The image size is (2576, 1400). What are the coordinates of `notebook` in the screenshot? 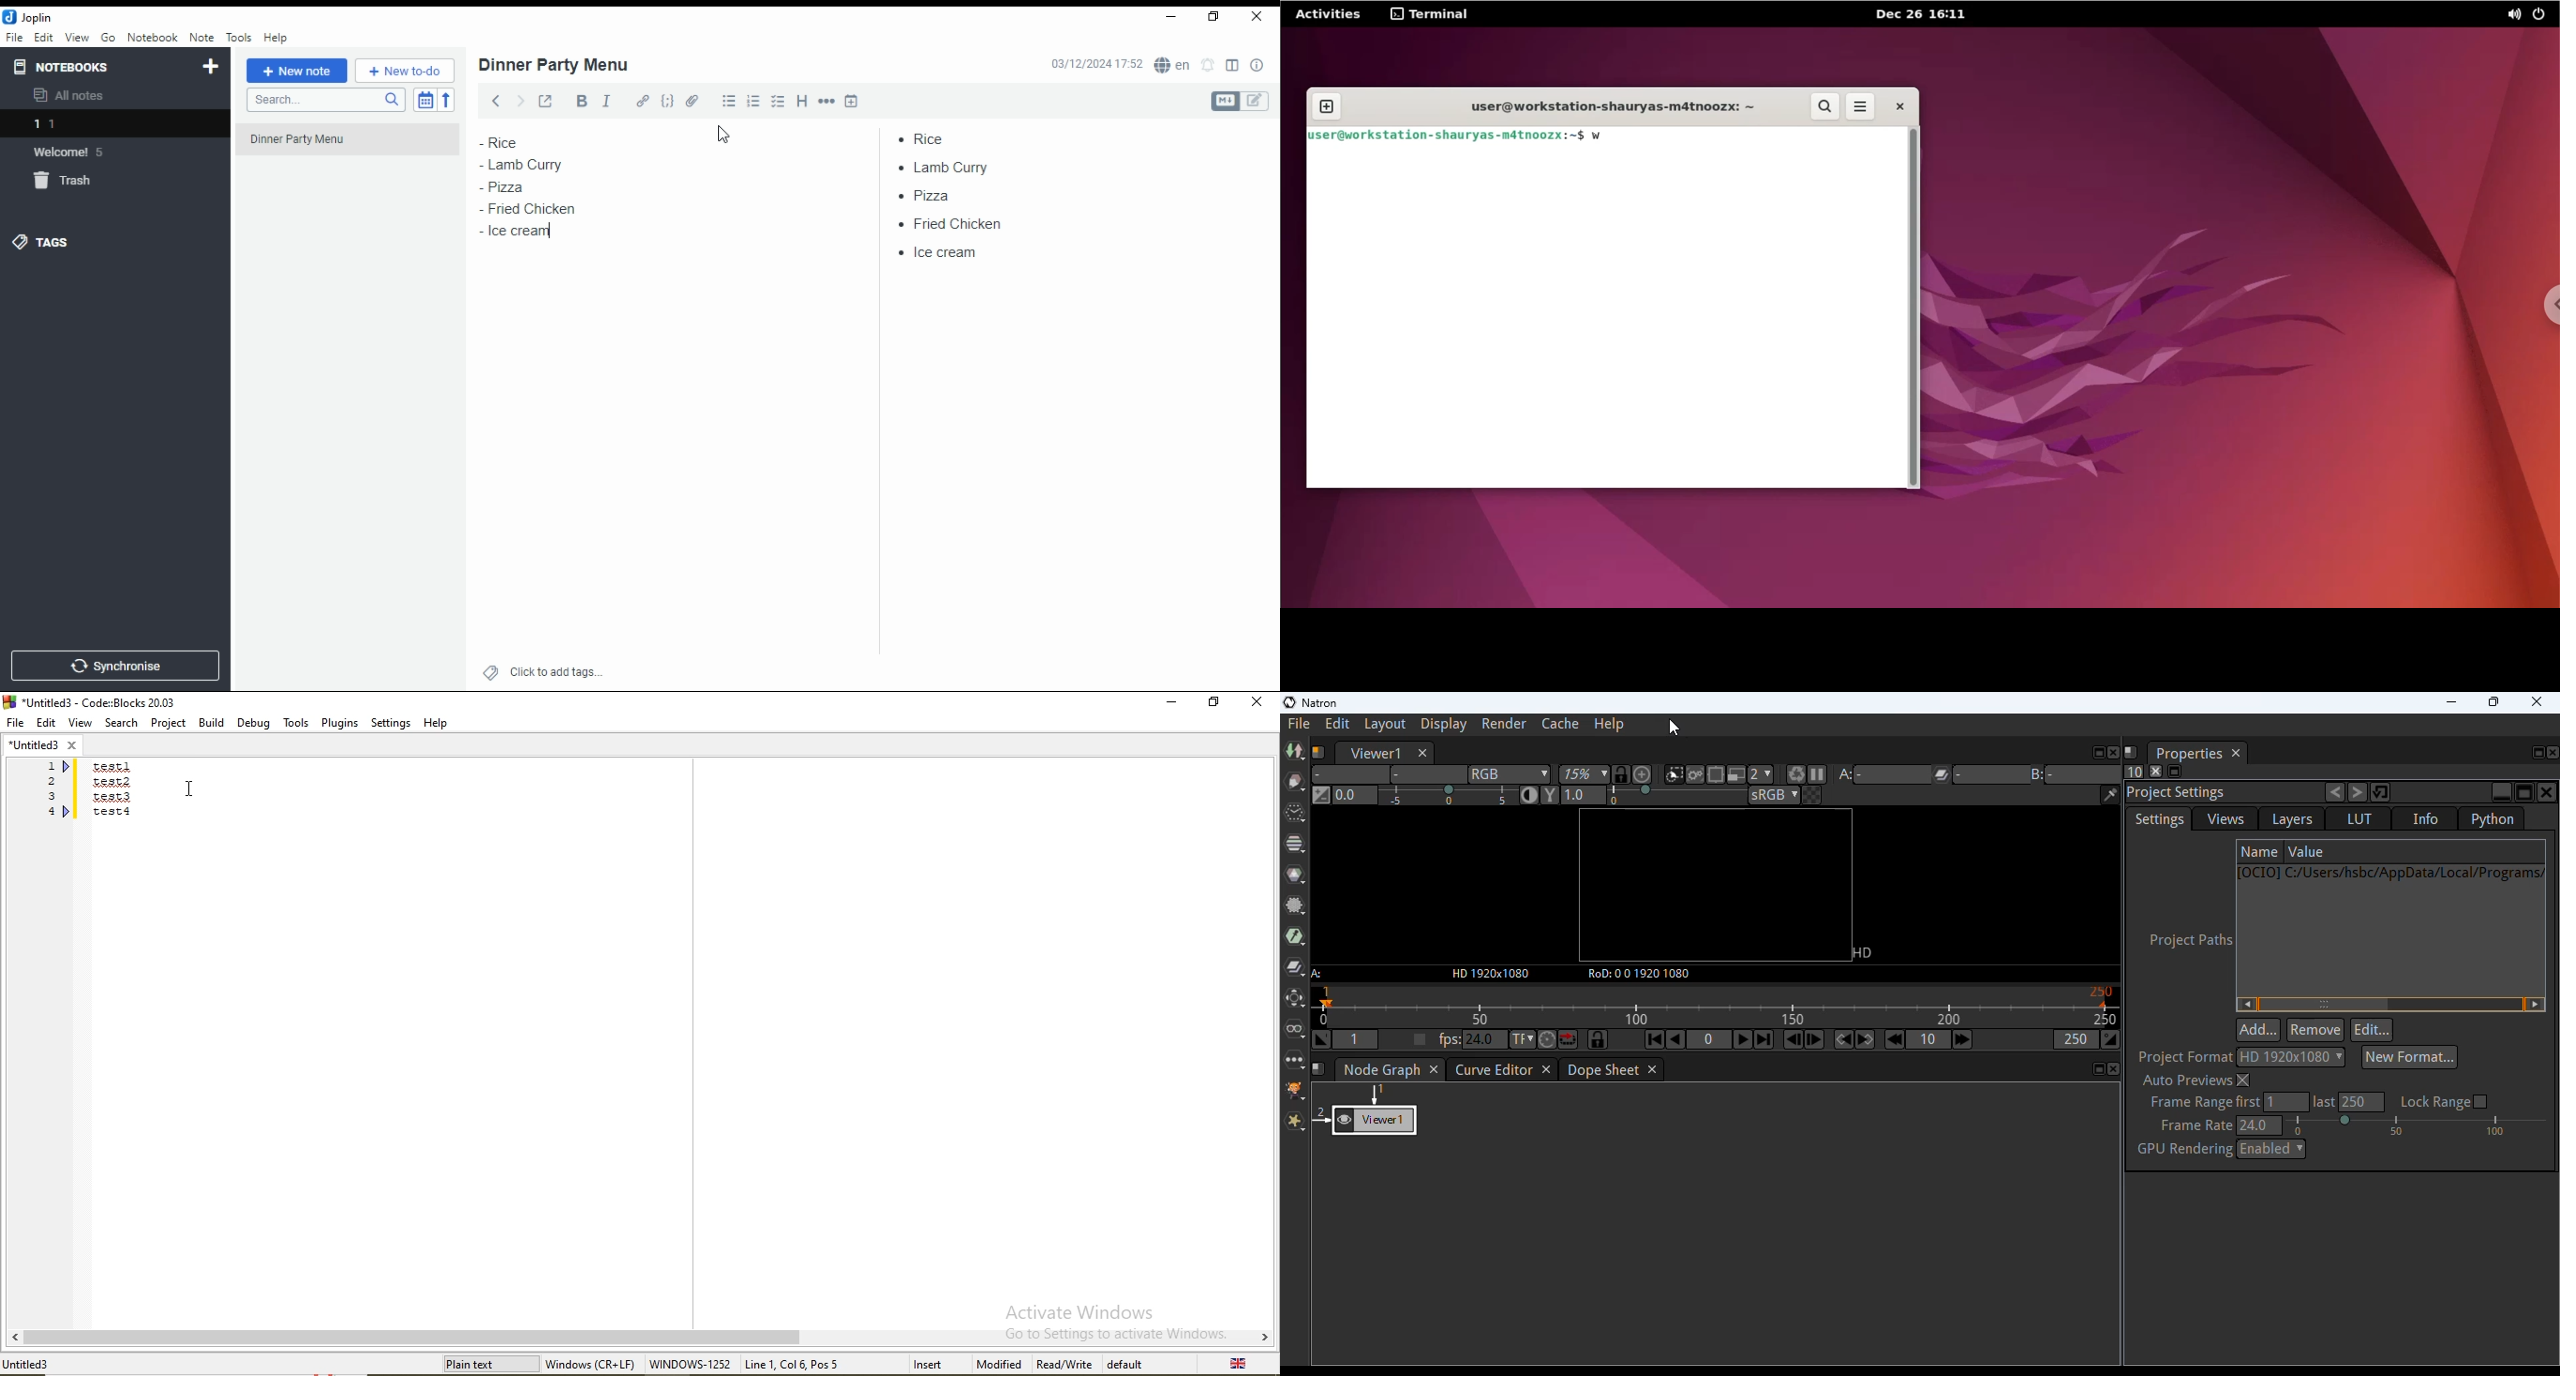 It's located at (152, 37).